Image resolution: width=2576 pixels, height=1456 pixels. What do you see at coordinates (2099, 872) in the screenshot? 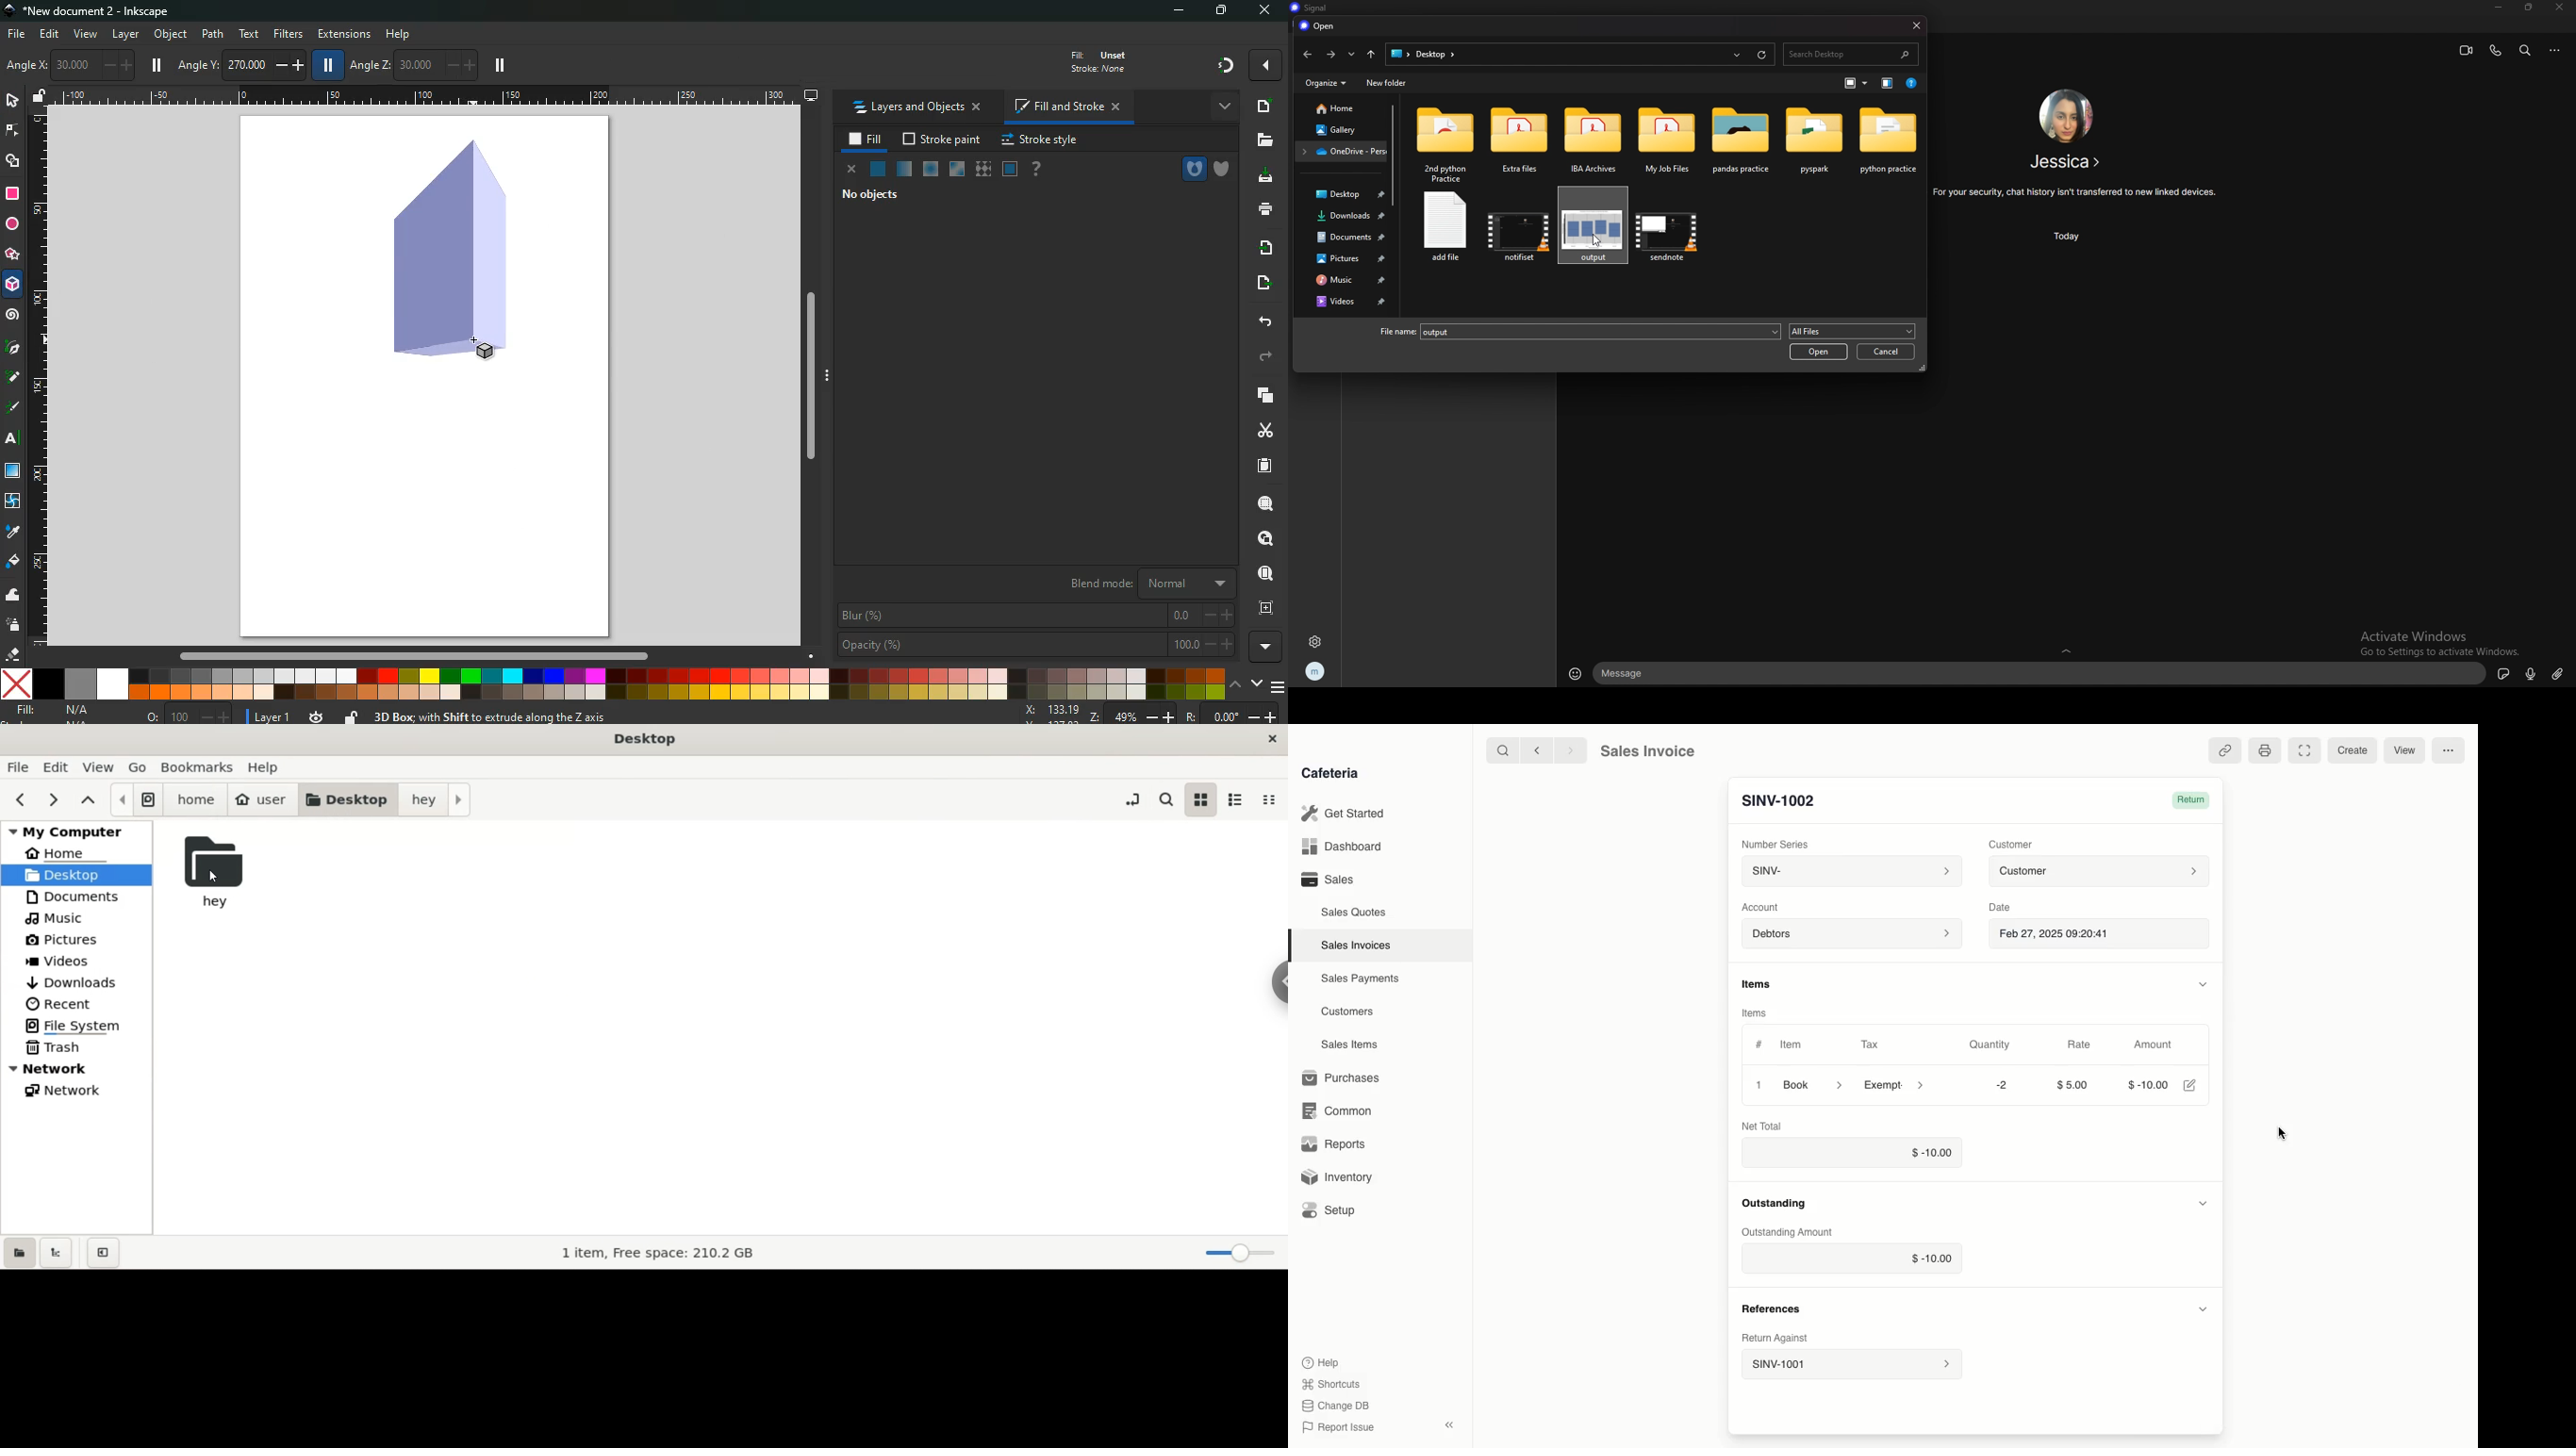
I see `Customer` at bounding box center [2099, 872].